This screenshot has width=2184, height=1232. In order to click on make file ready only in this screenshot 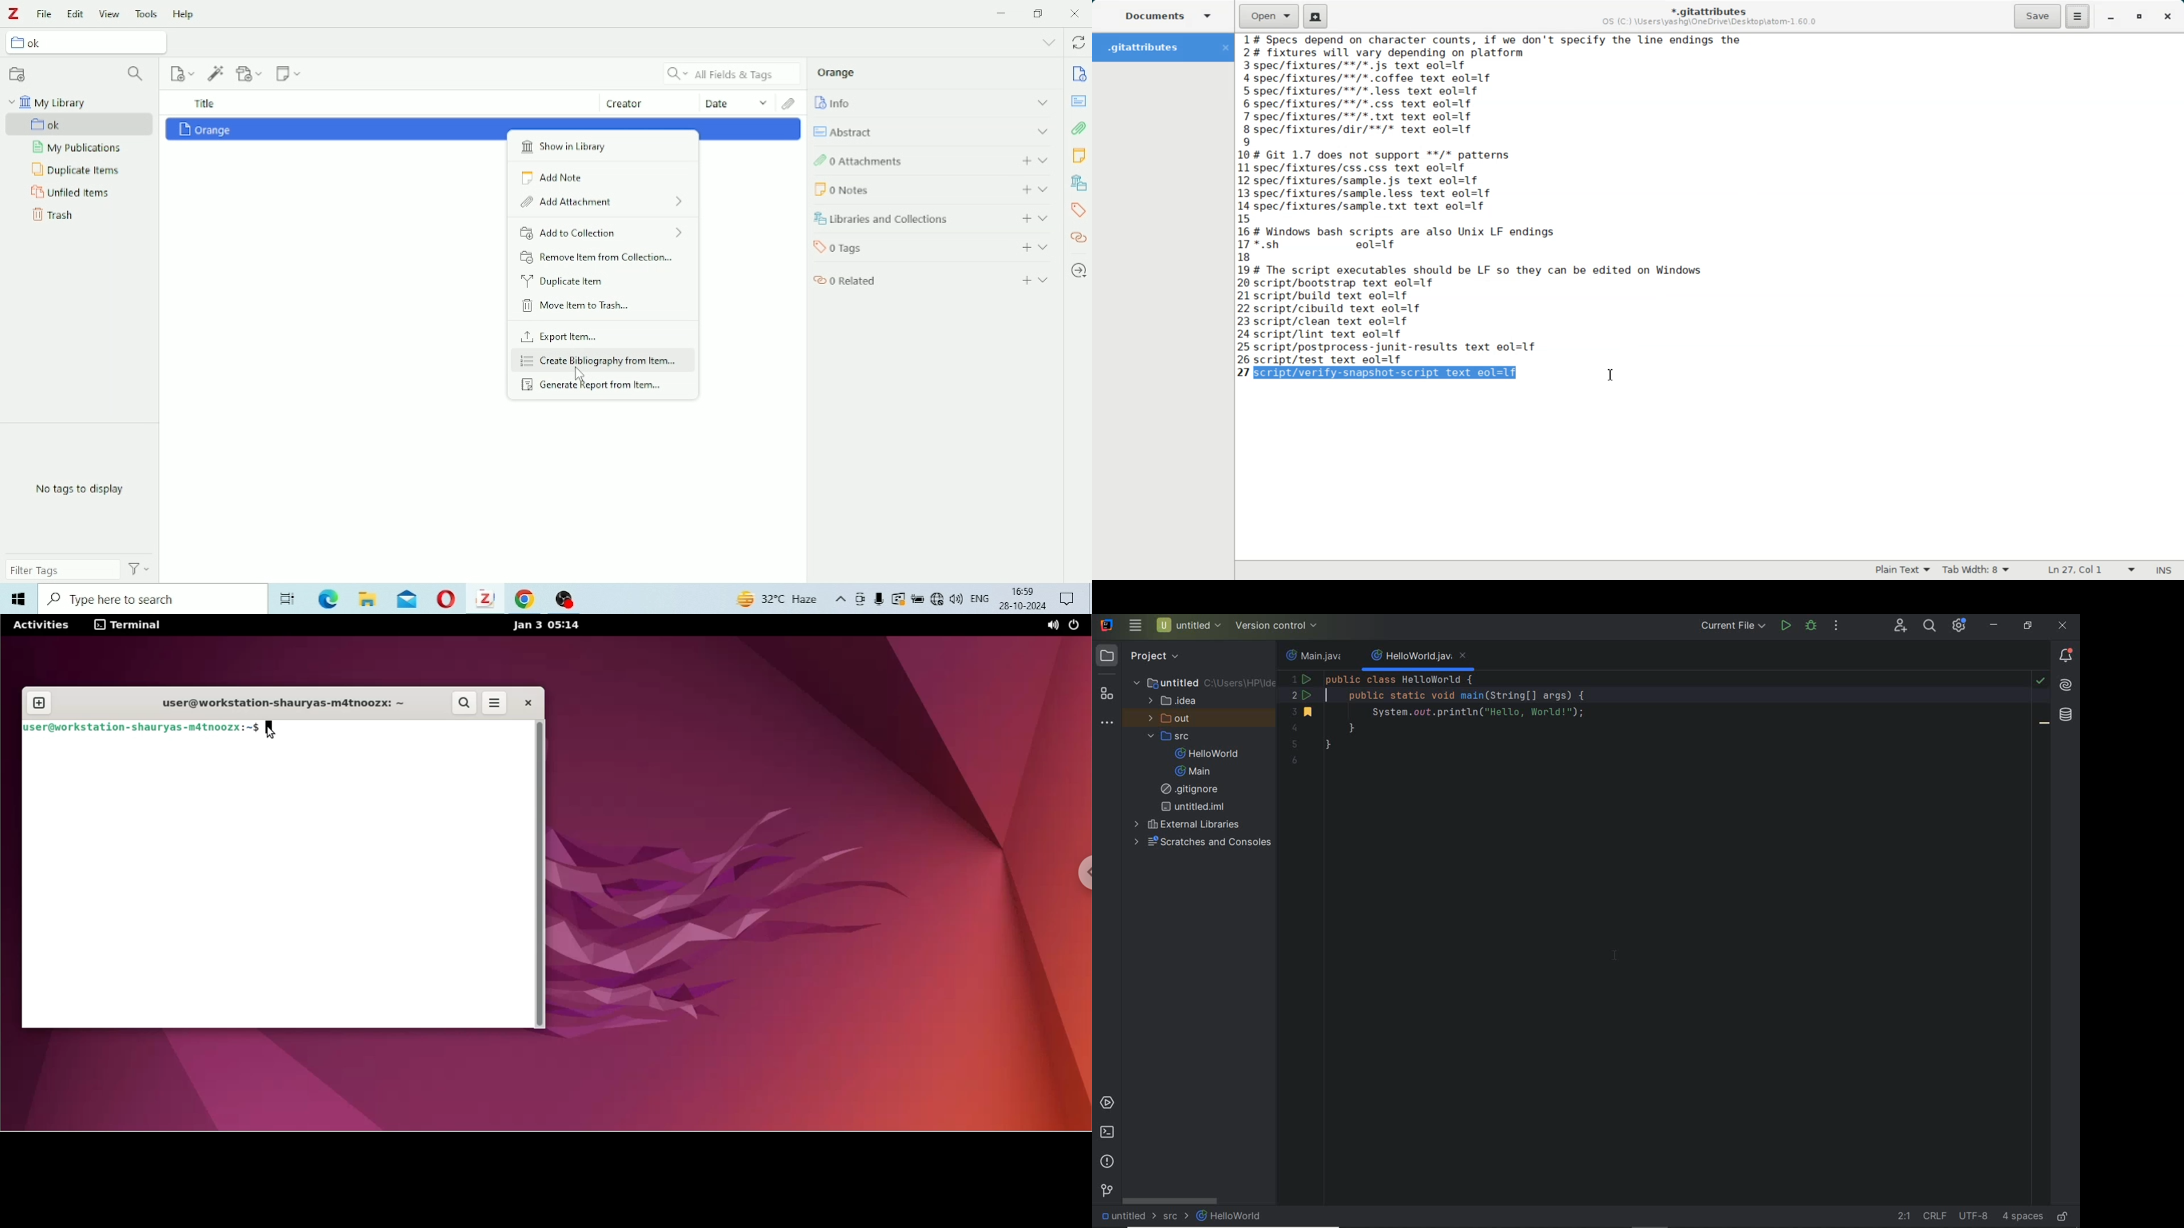, I will do `click(2065, 1217)`.